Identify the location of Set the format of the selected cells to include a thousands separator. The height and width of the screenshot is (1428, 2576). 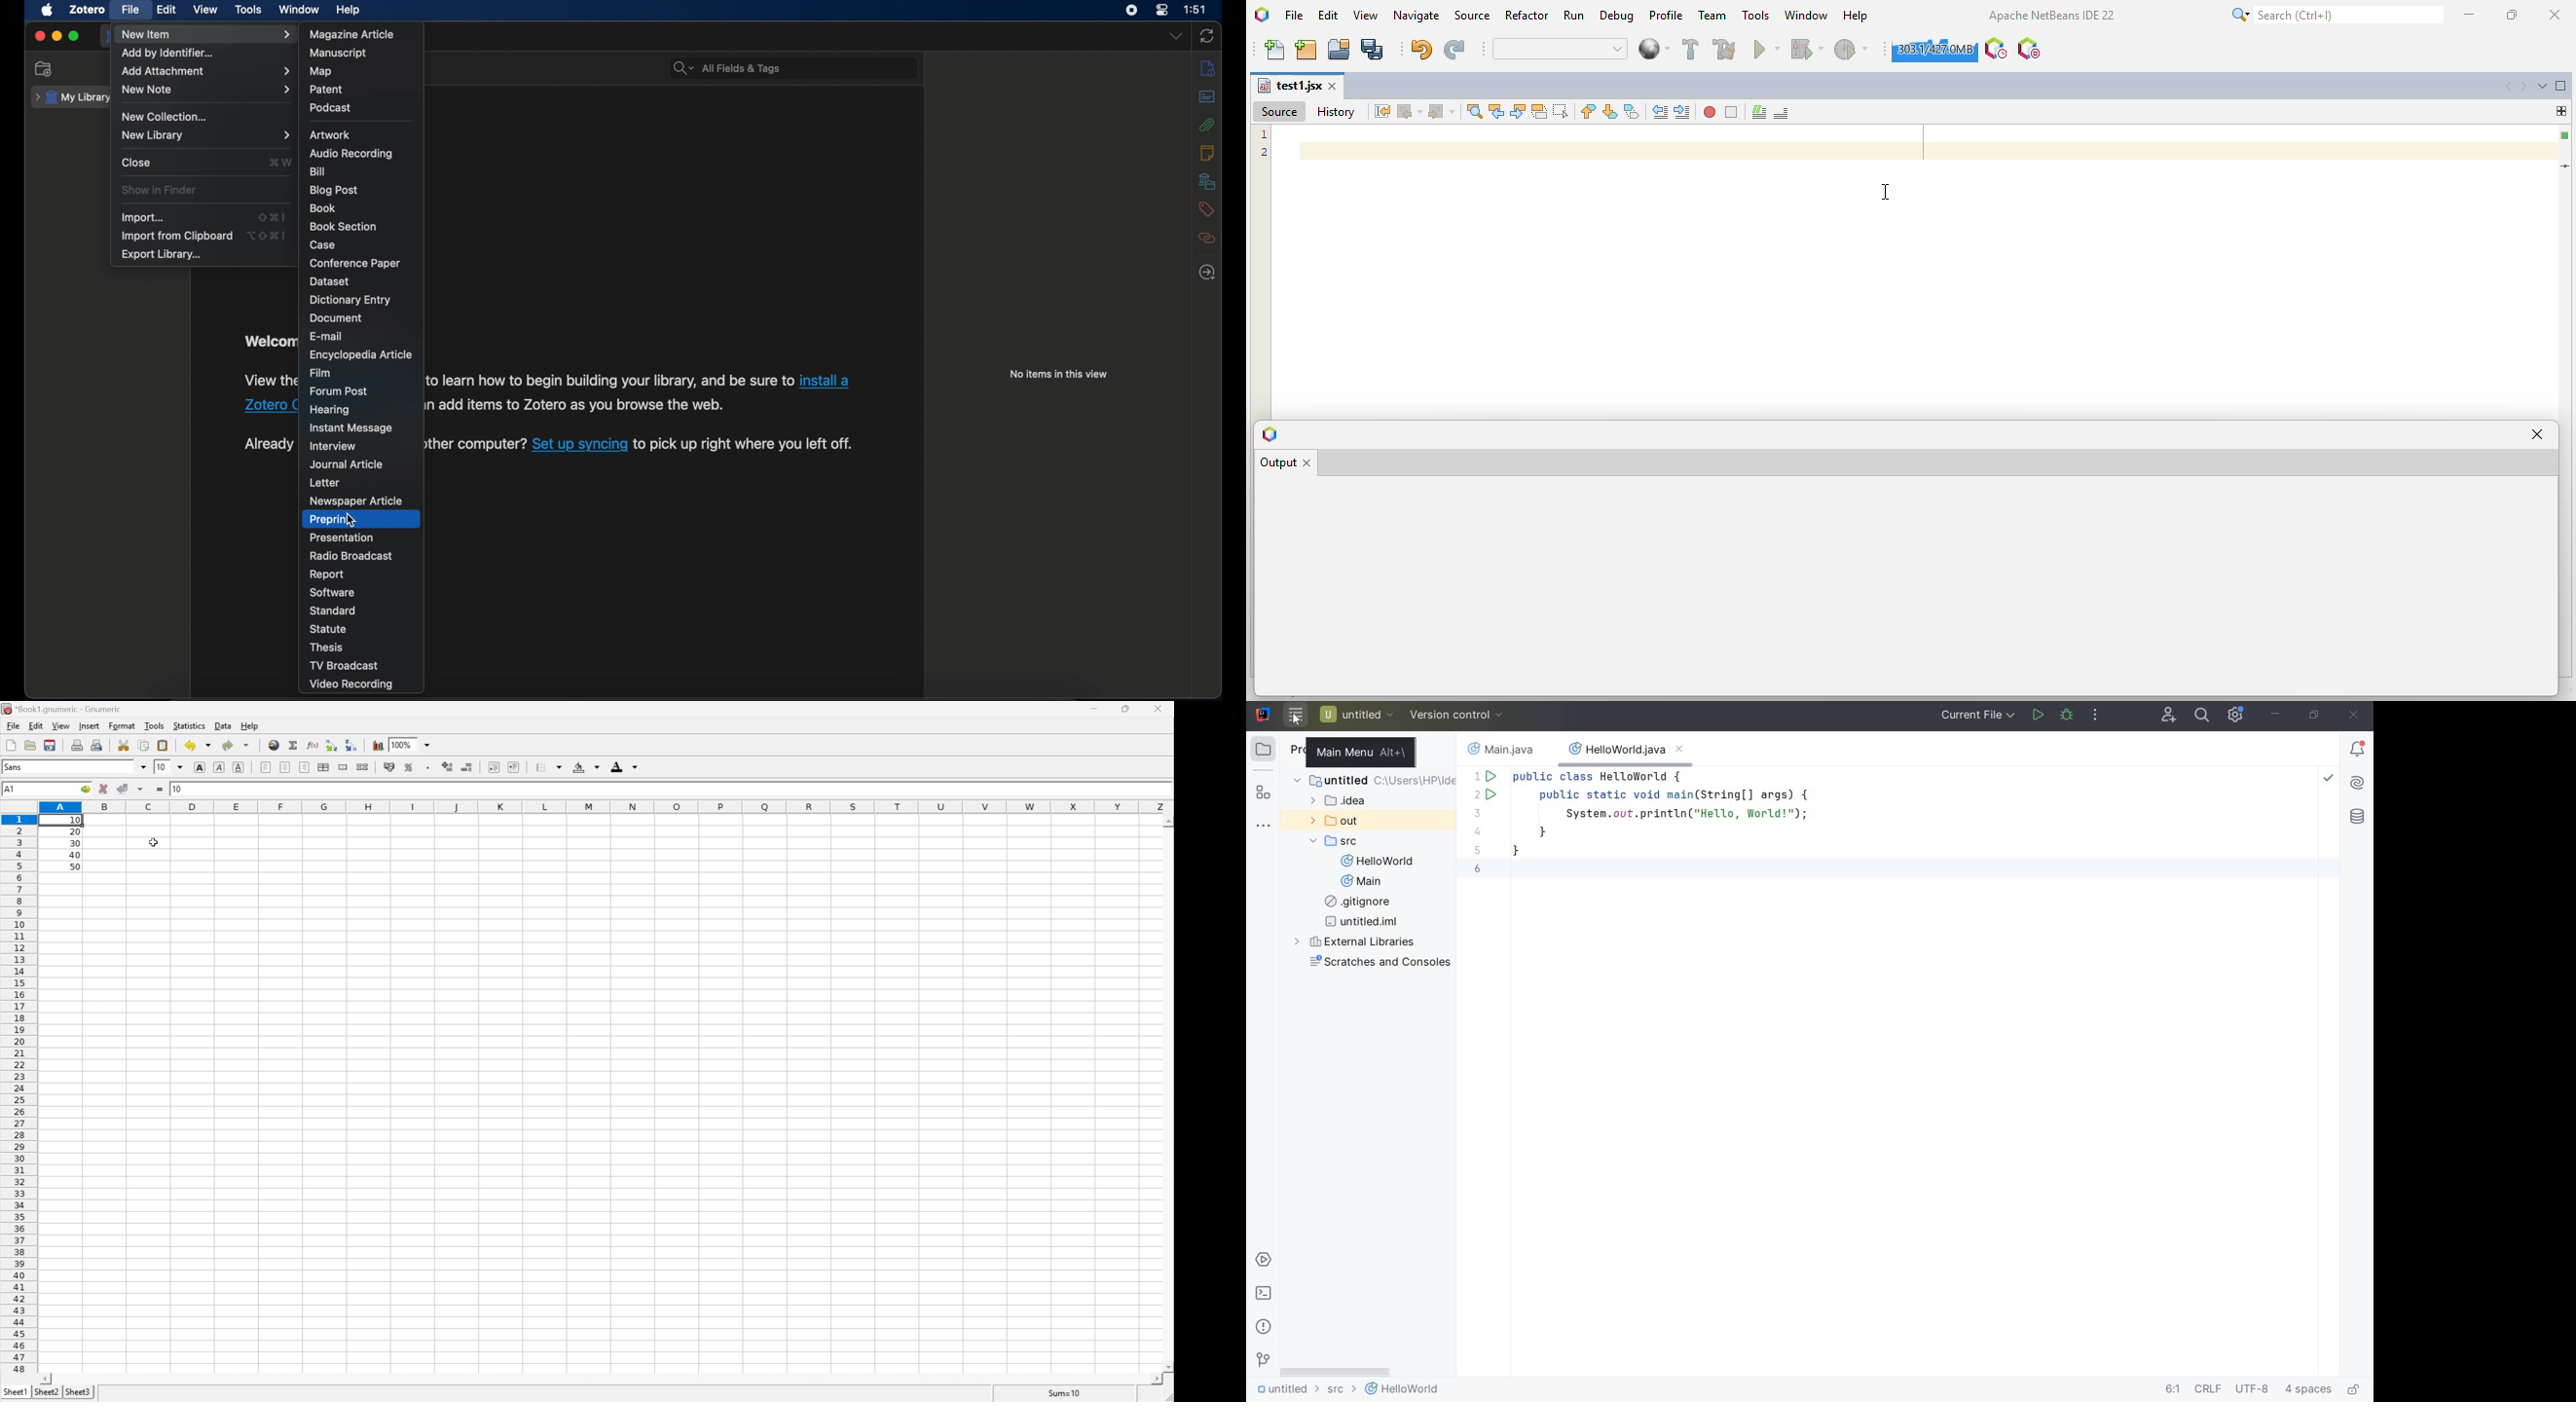
(428, 766).